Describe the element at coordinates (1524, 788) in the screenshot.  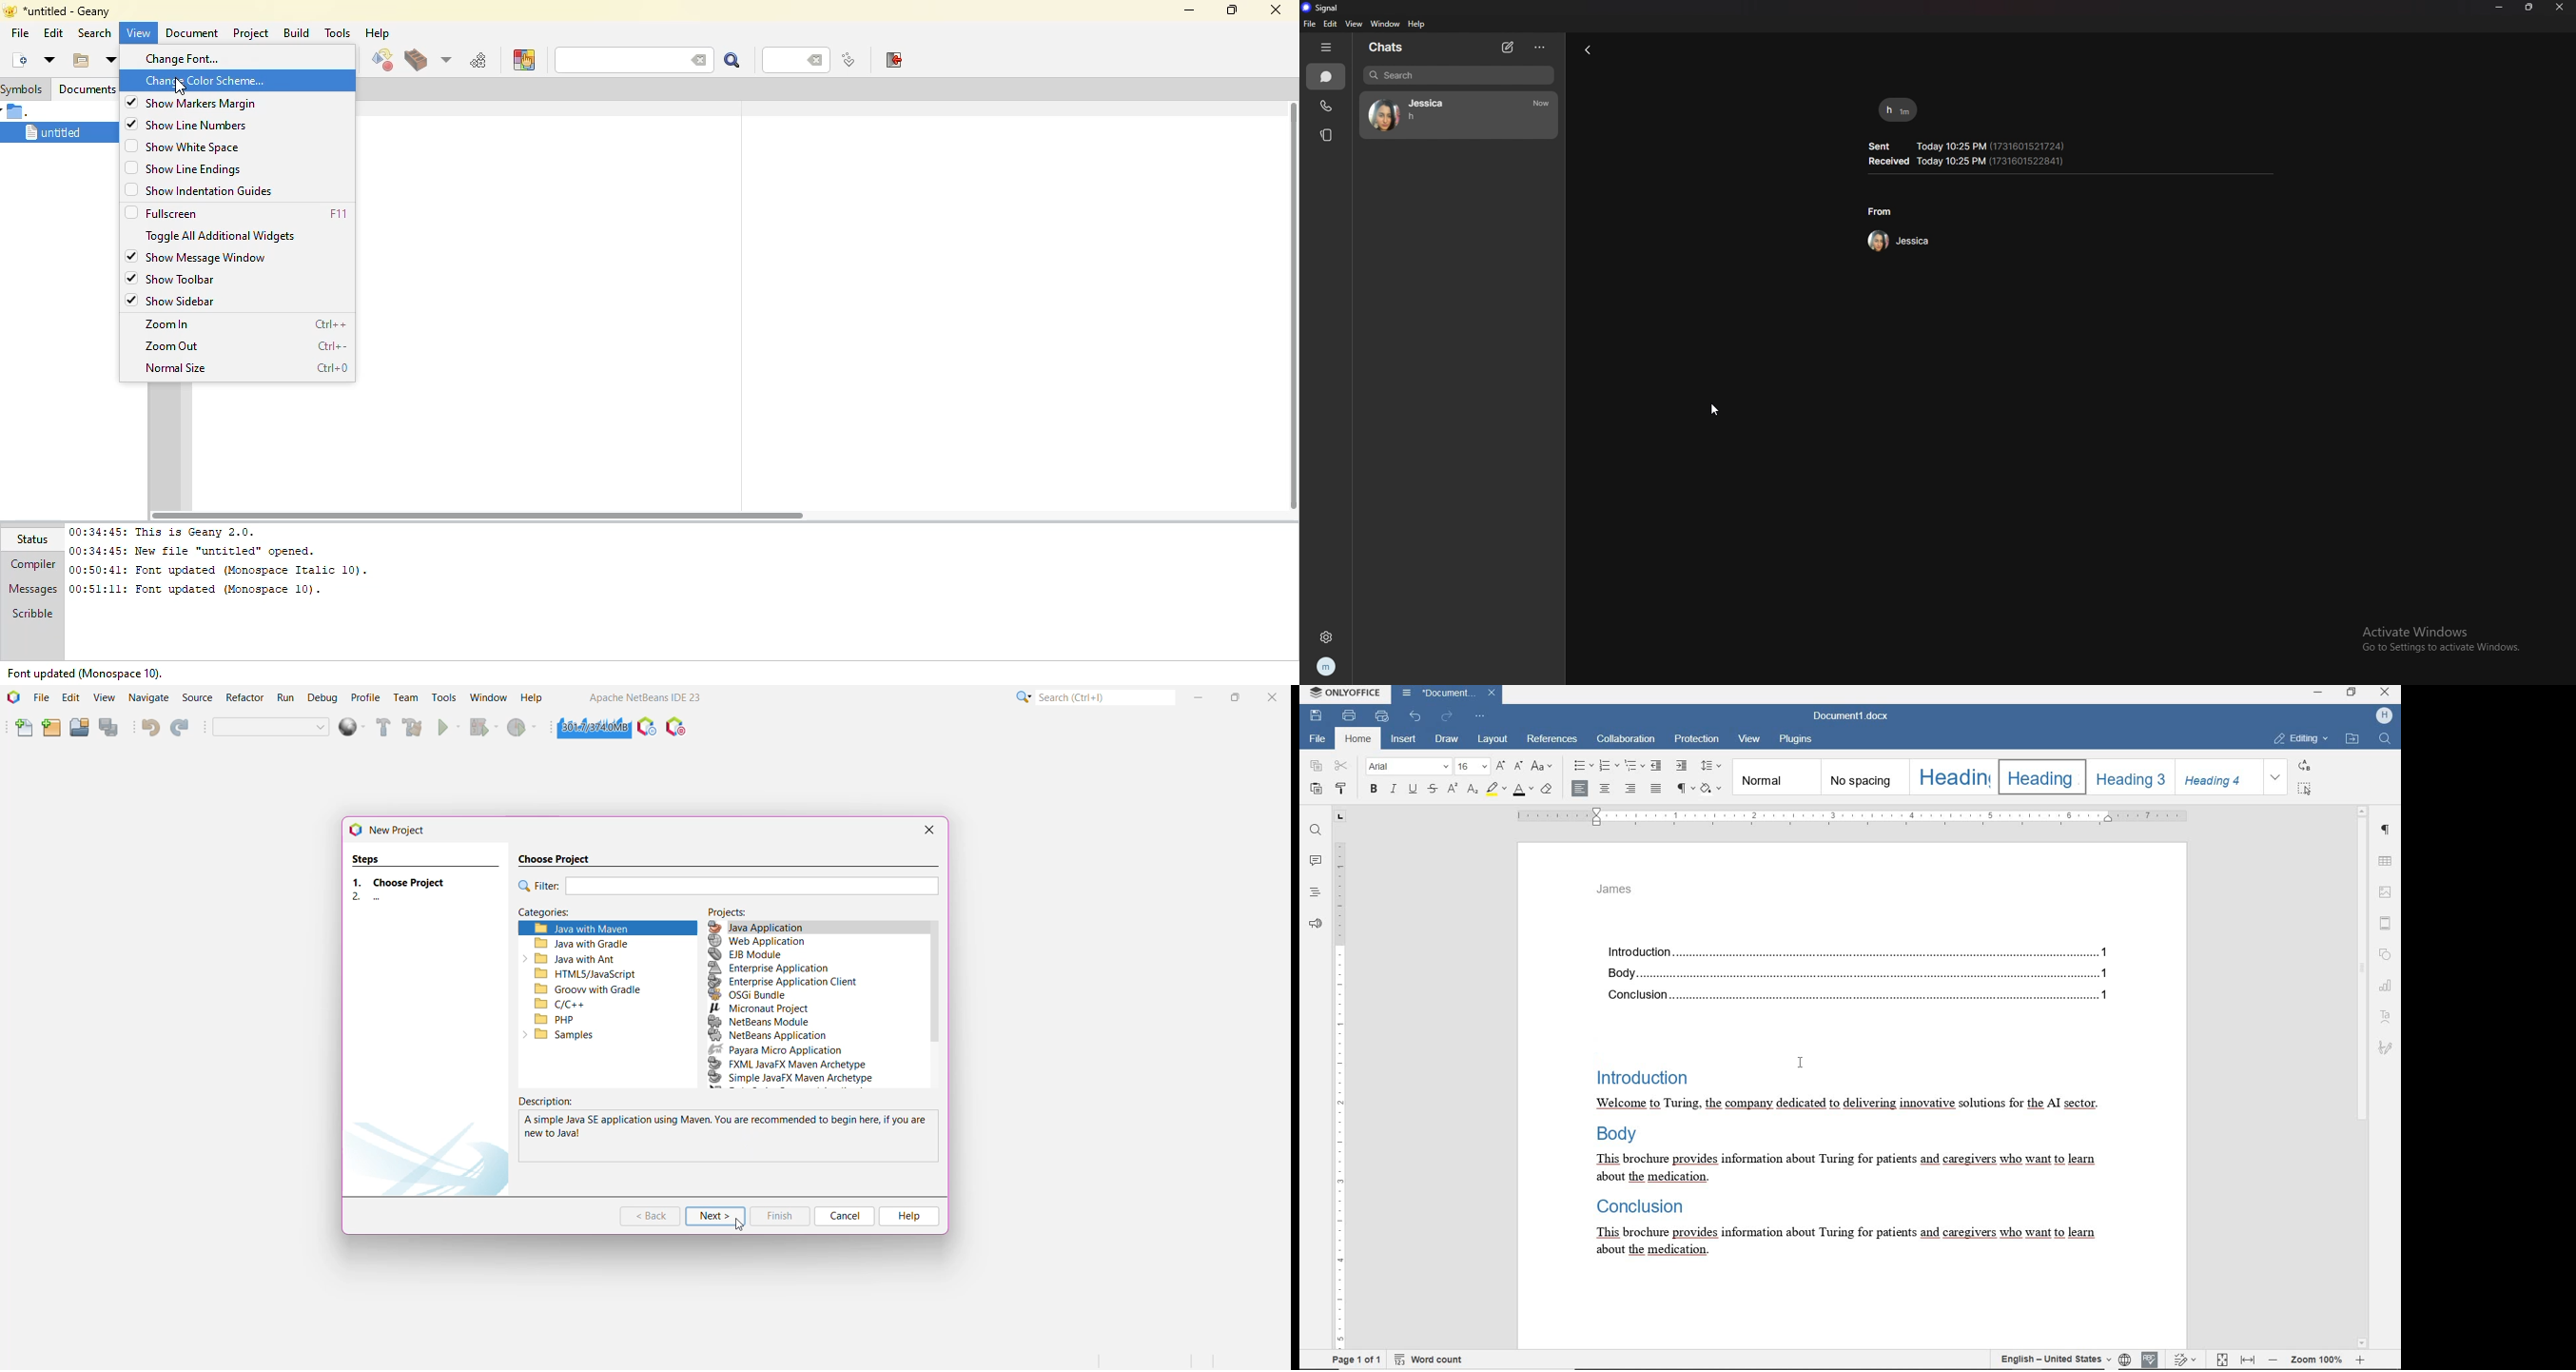
I see `font color` at that location.